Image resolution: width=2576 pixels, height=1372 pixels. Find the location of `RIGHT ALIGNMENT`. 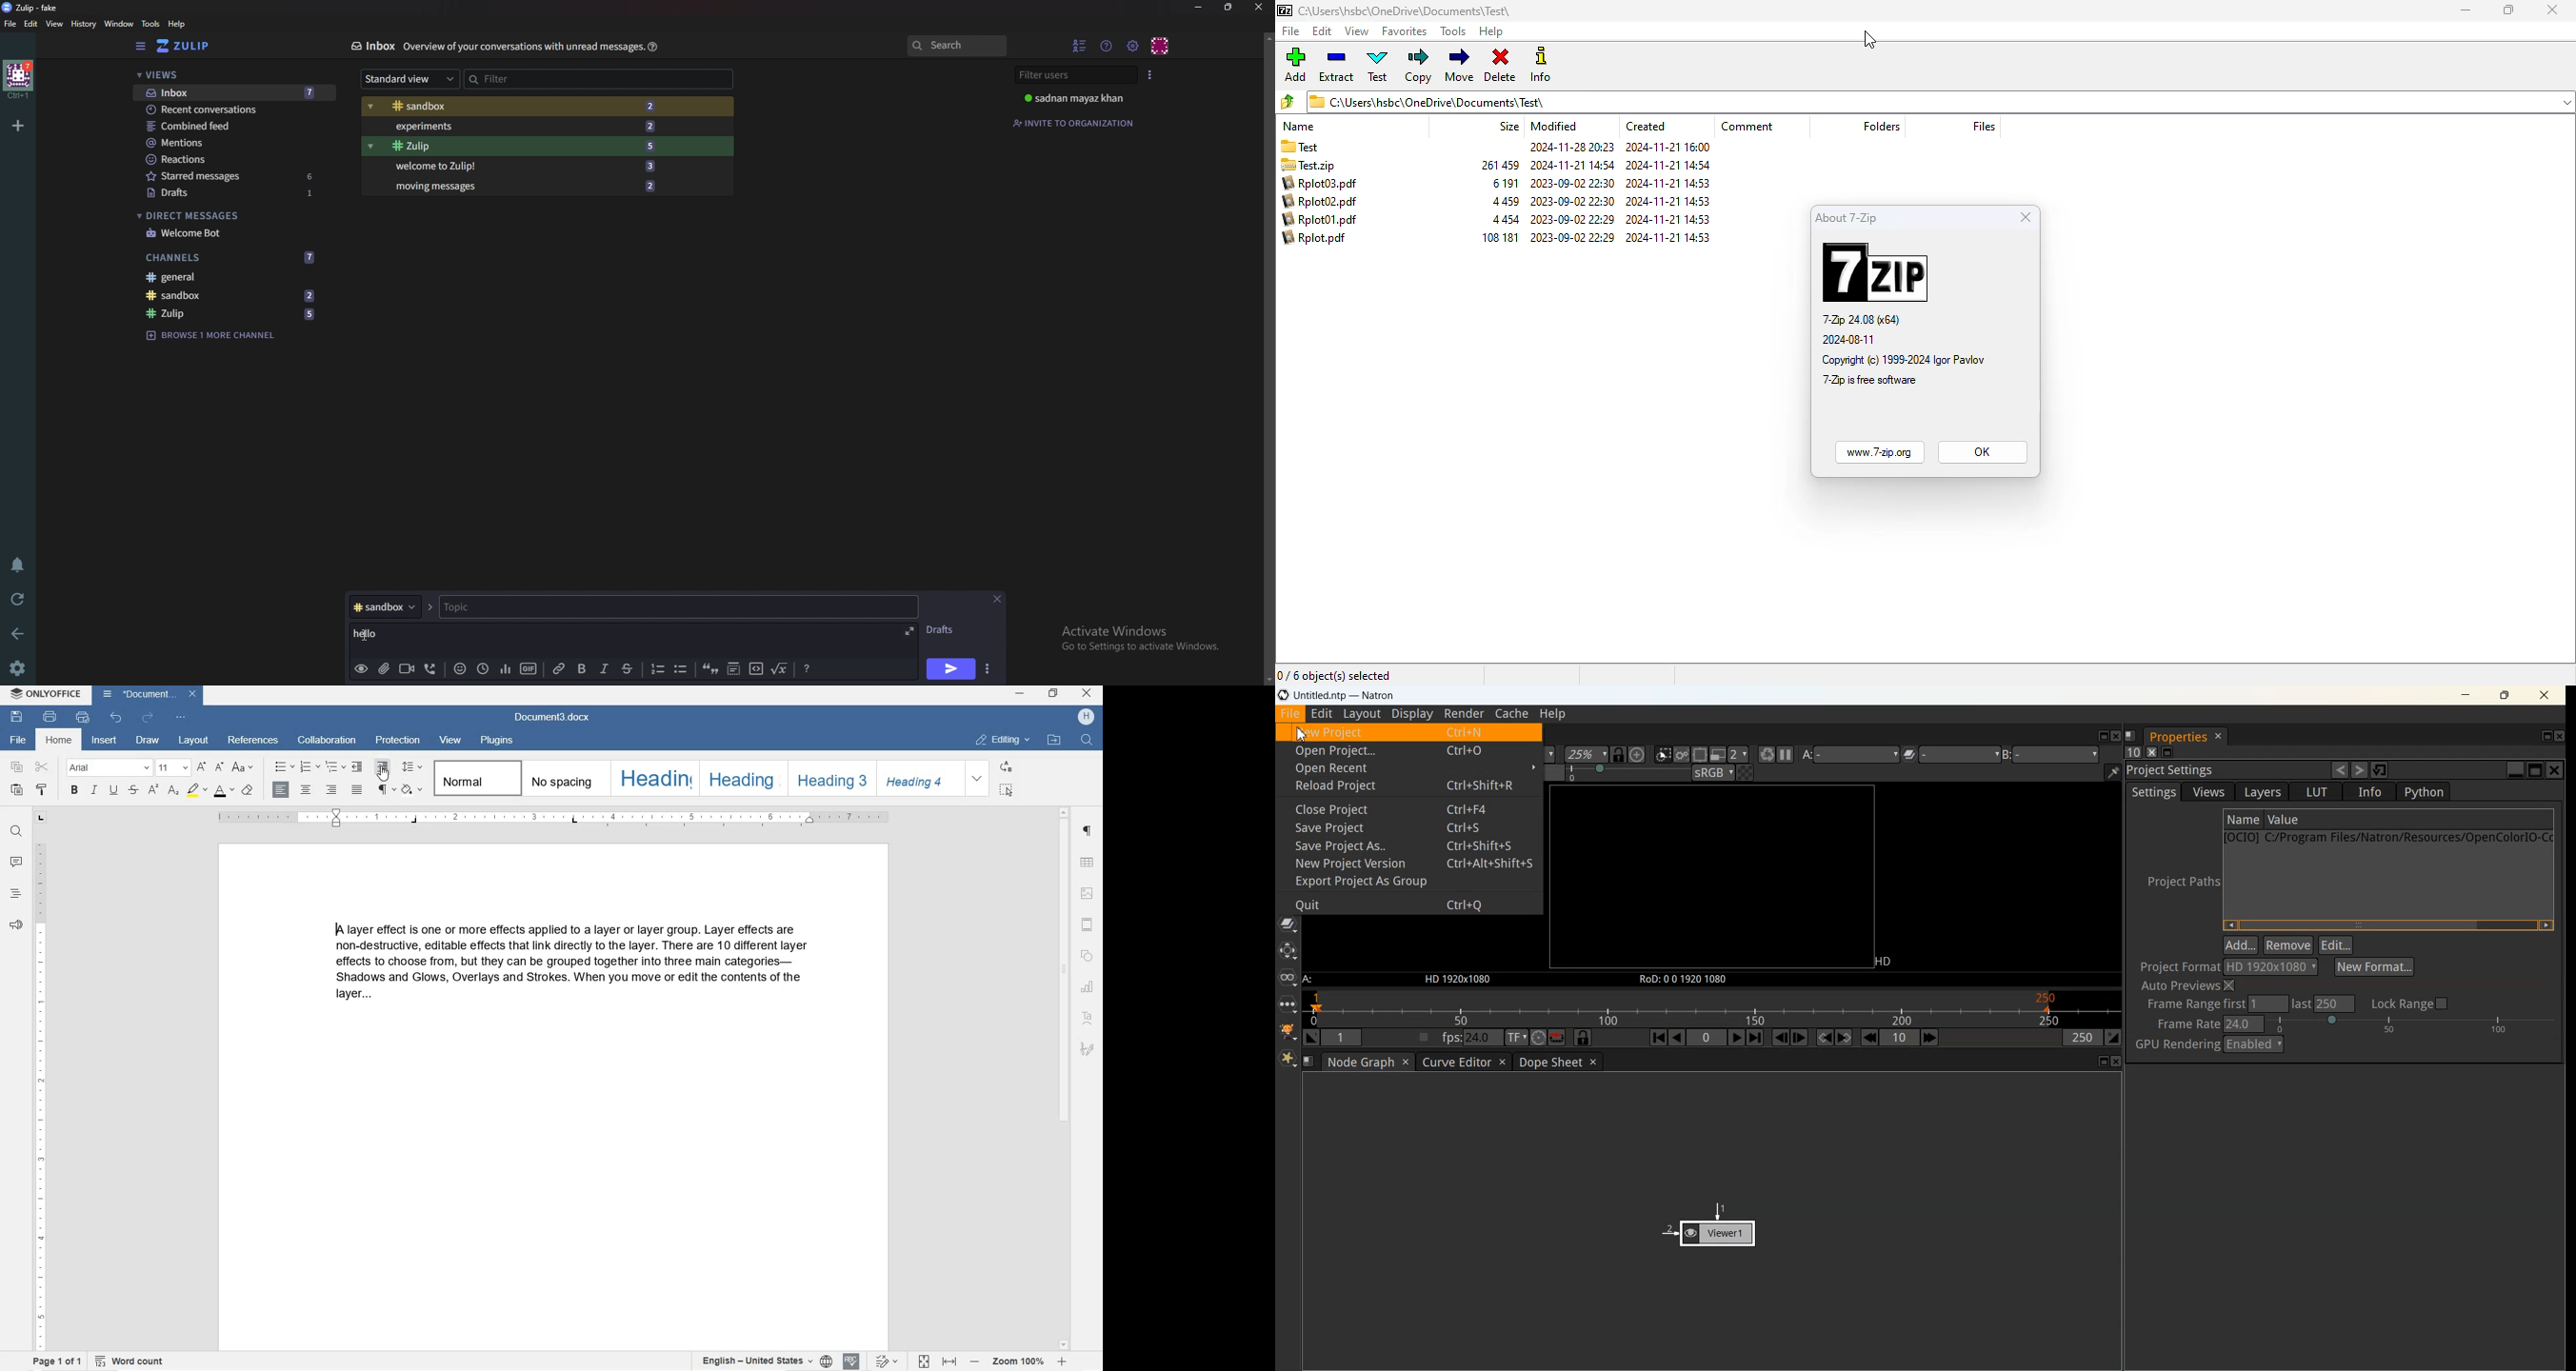

RIGHT ALIGNMENT is located at coordinates (331, 791).